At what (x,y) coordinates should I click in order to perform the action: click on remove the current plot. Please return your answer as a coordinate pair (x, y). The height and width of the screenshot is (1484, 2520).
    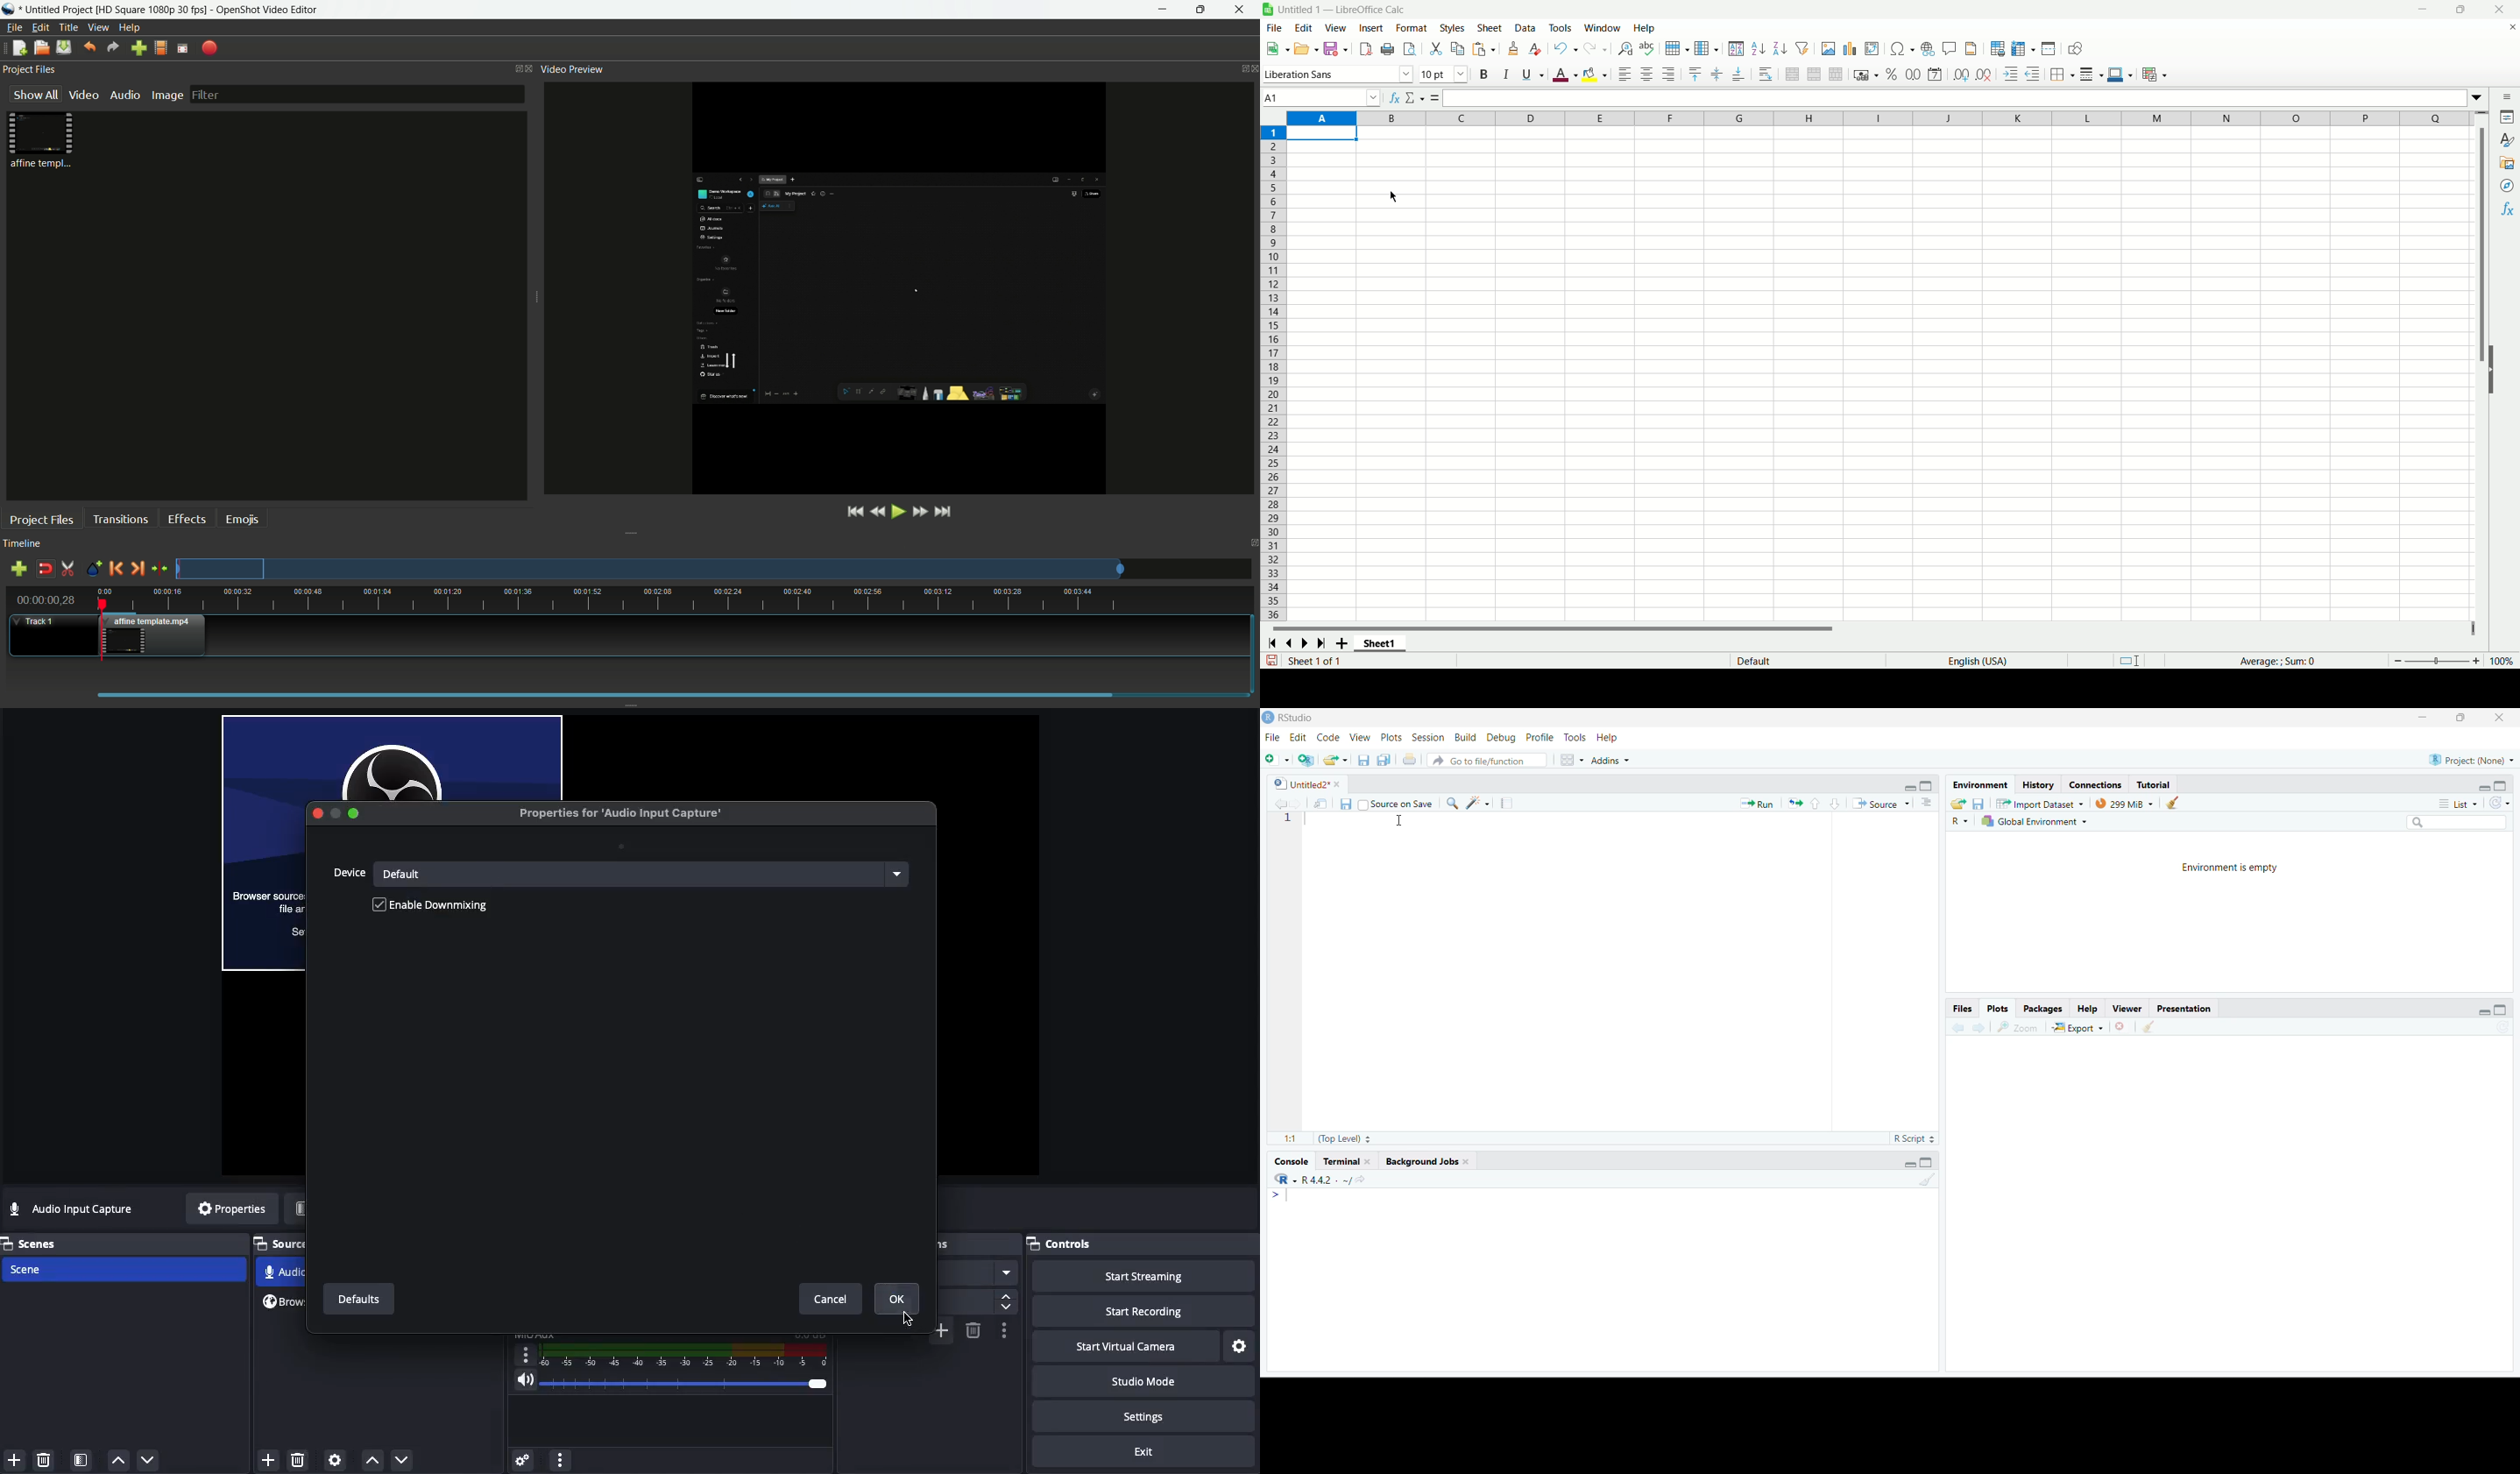
    Looking at the image, I should click on (2122, 1026).